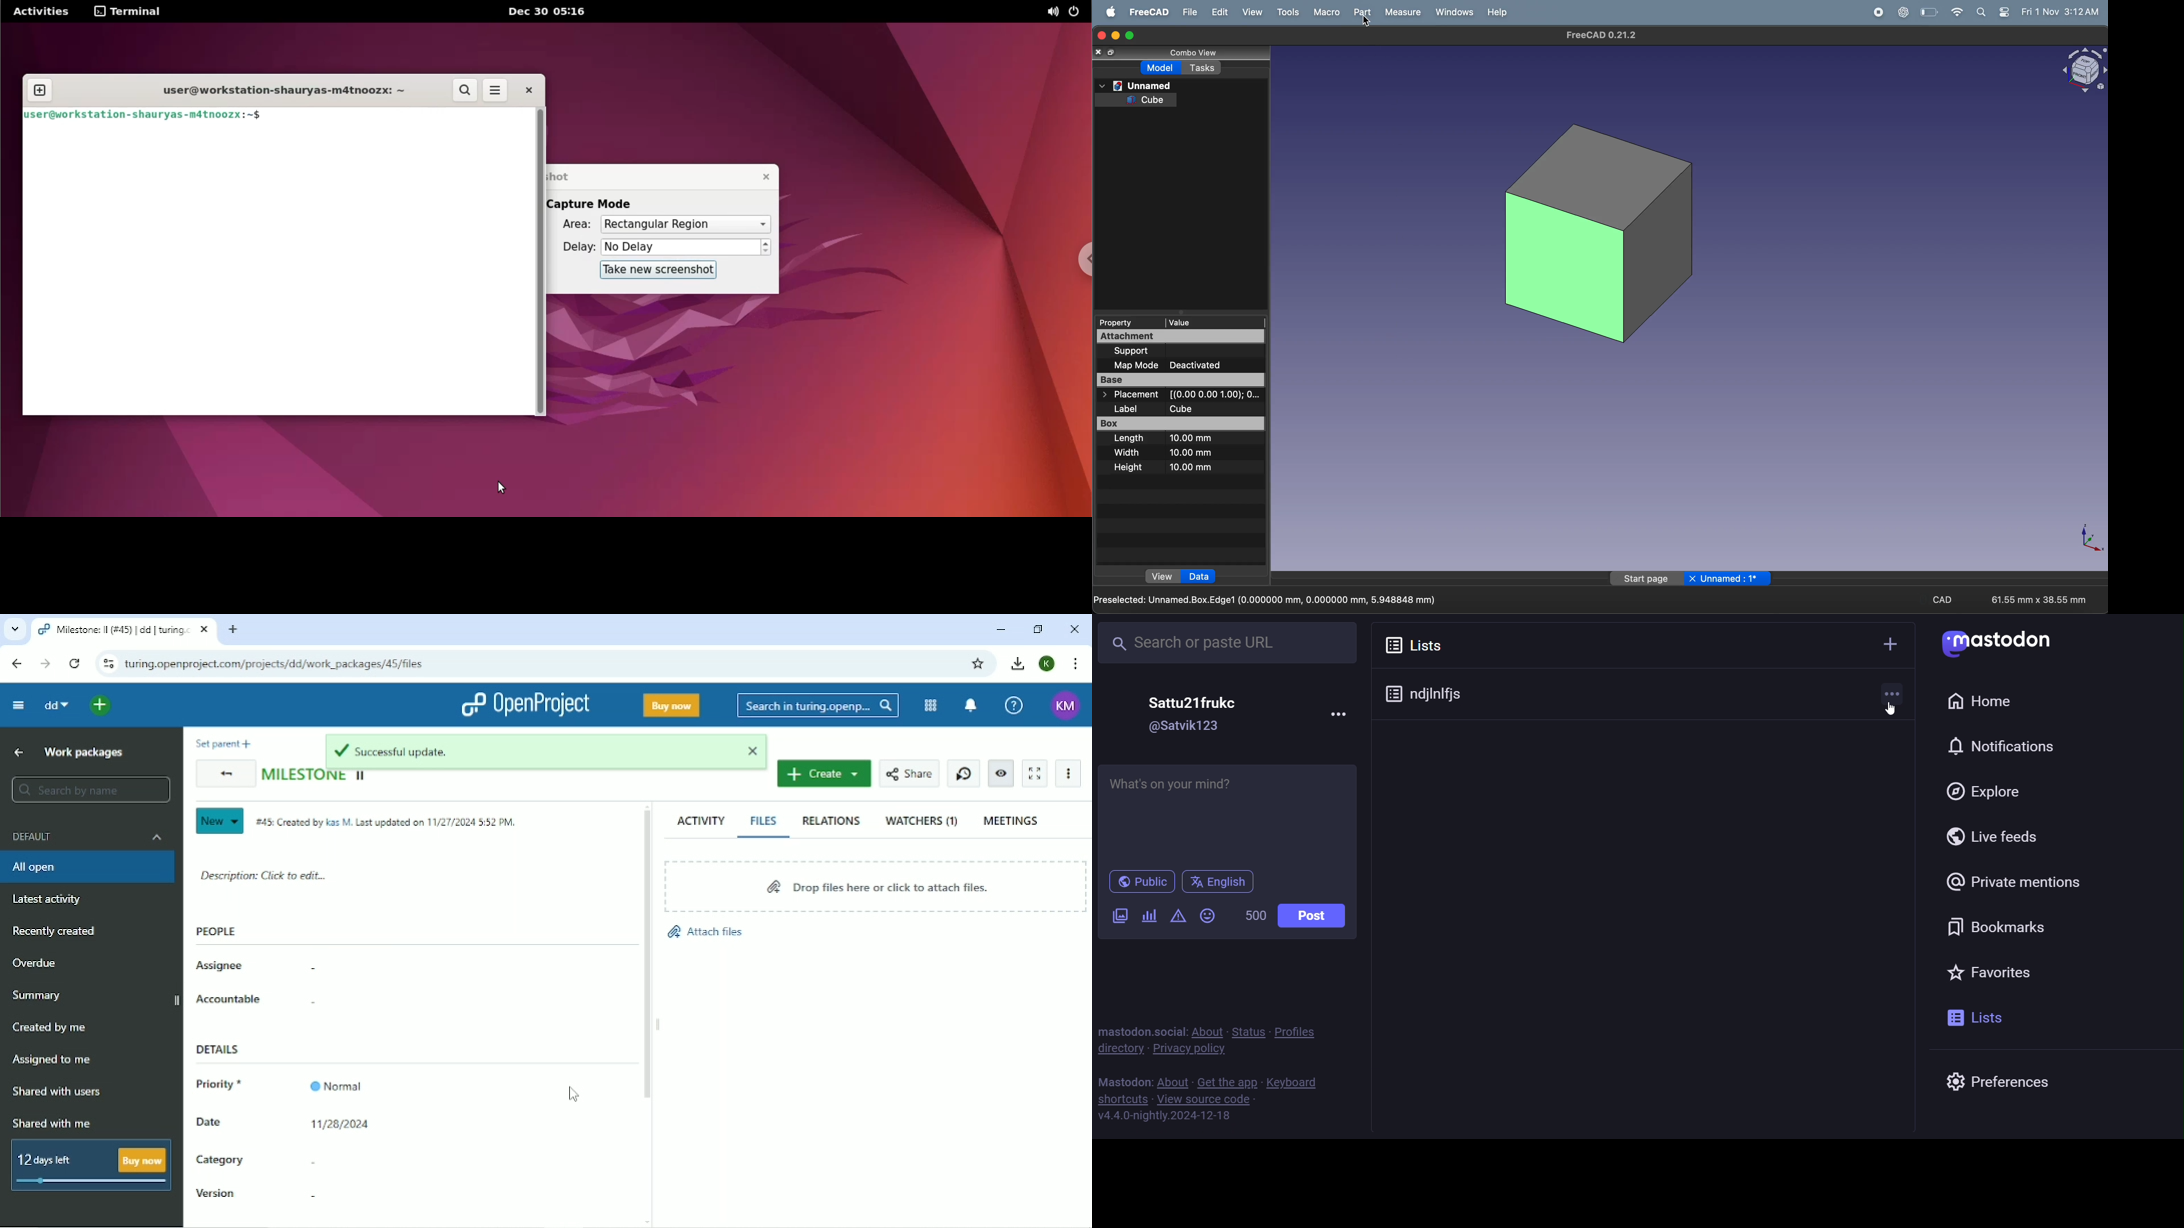 The width and height of the screenshot is (2184, 1232). Describe the element at coordinates (1154, 916) in the screenshot. I see `poll` at that location.